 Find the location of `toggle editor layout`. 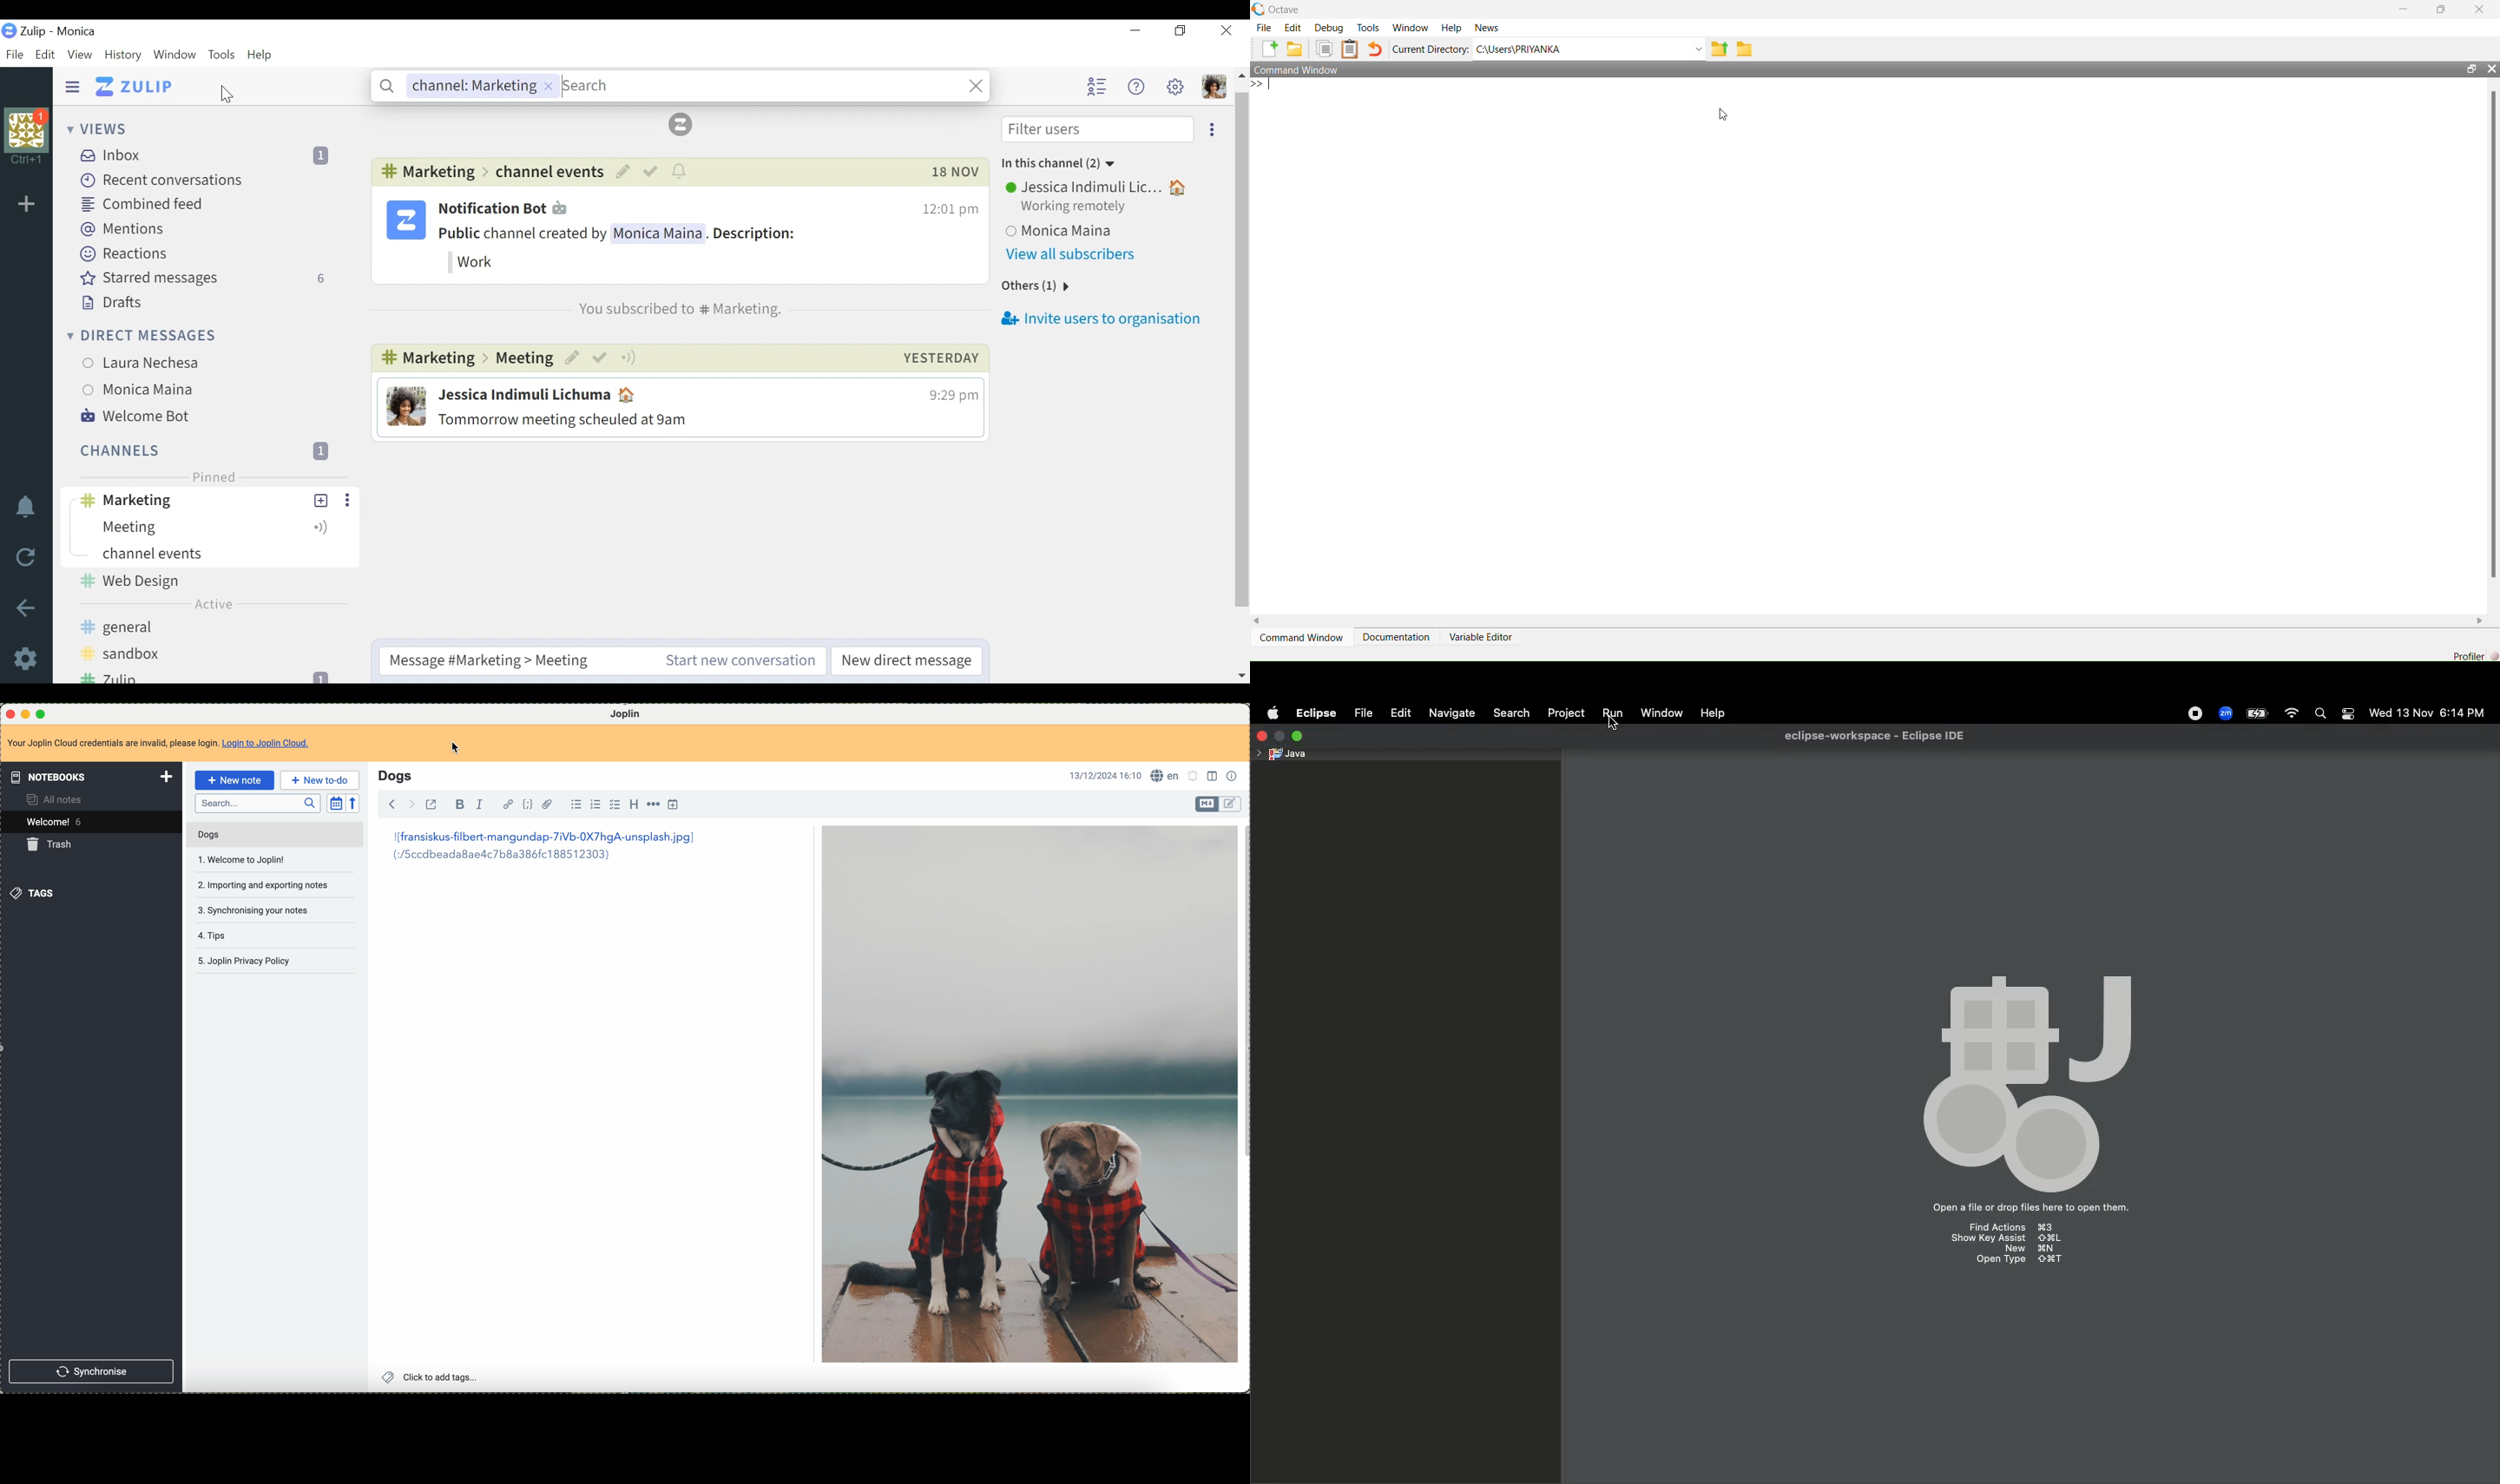

toggle editor layout is located at coordinates (1215, 777).